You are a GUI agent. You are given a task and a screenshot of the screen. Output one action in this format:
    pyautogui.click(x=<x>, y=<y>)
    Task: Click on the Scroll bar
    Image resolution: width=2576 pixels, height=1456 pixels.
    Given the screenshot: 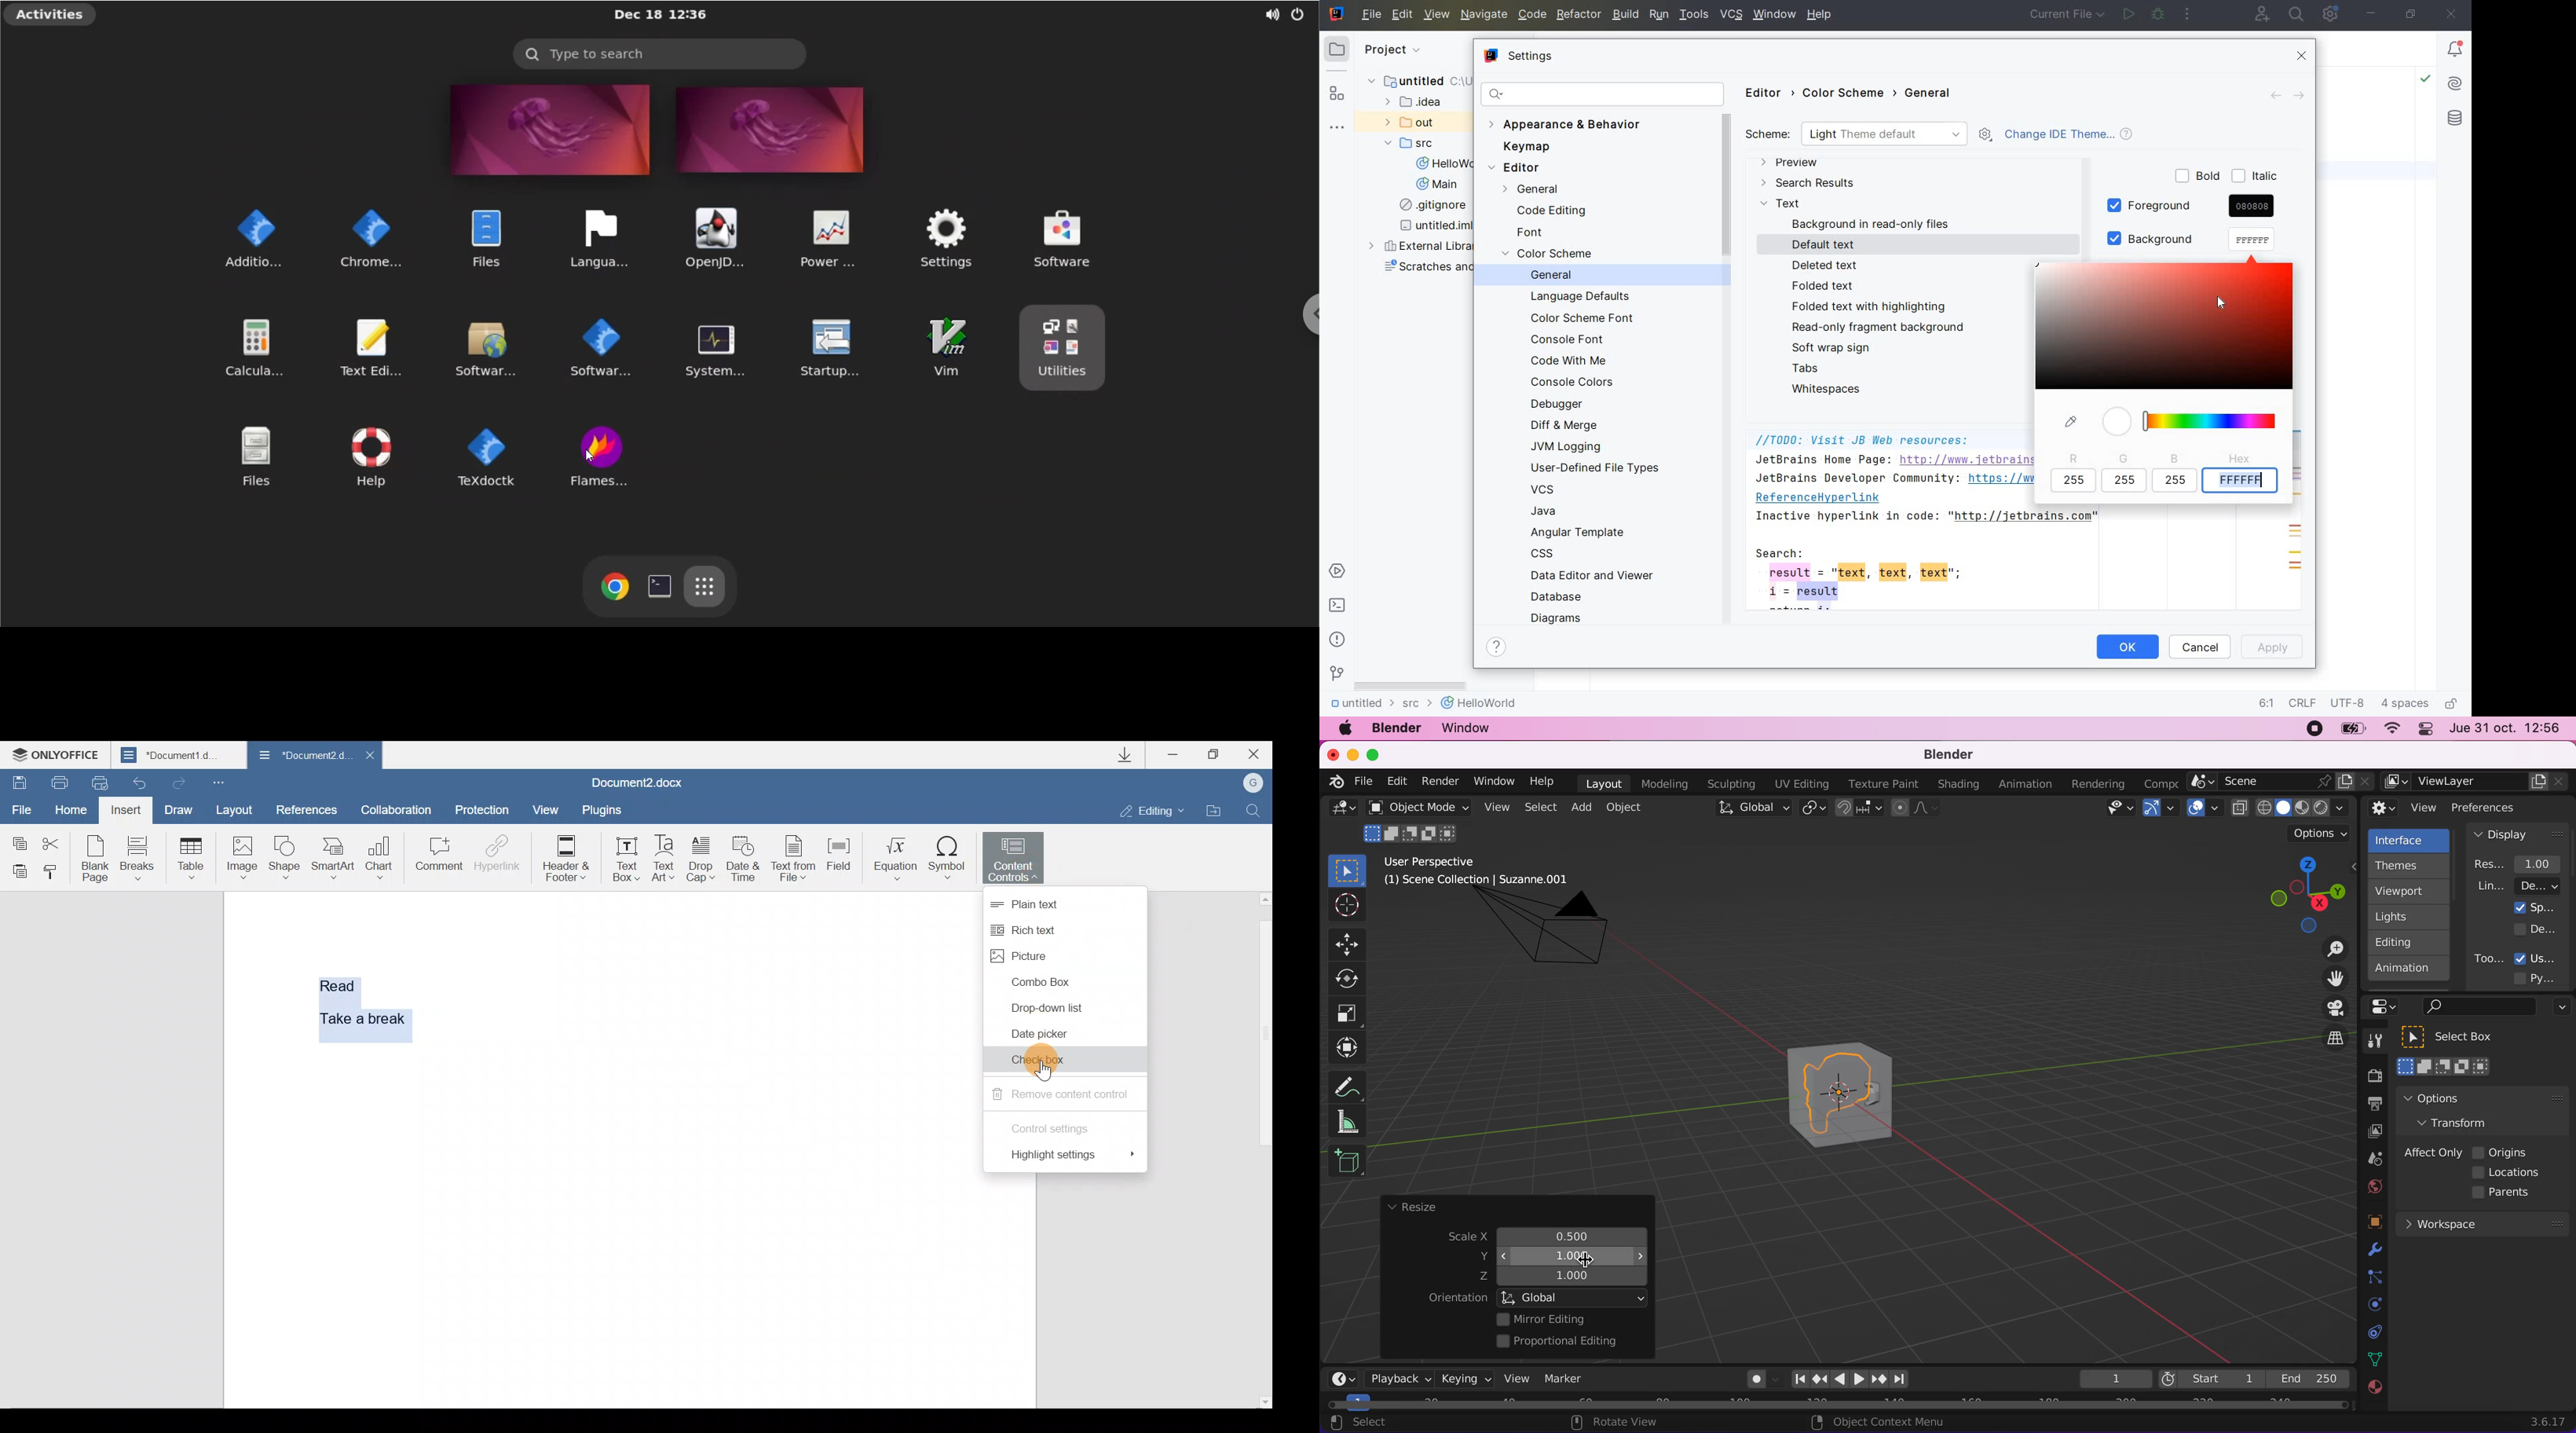 What is the action you would take?
    pyautogui.click(x=1262, y=1149)
    